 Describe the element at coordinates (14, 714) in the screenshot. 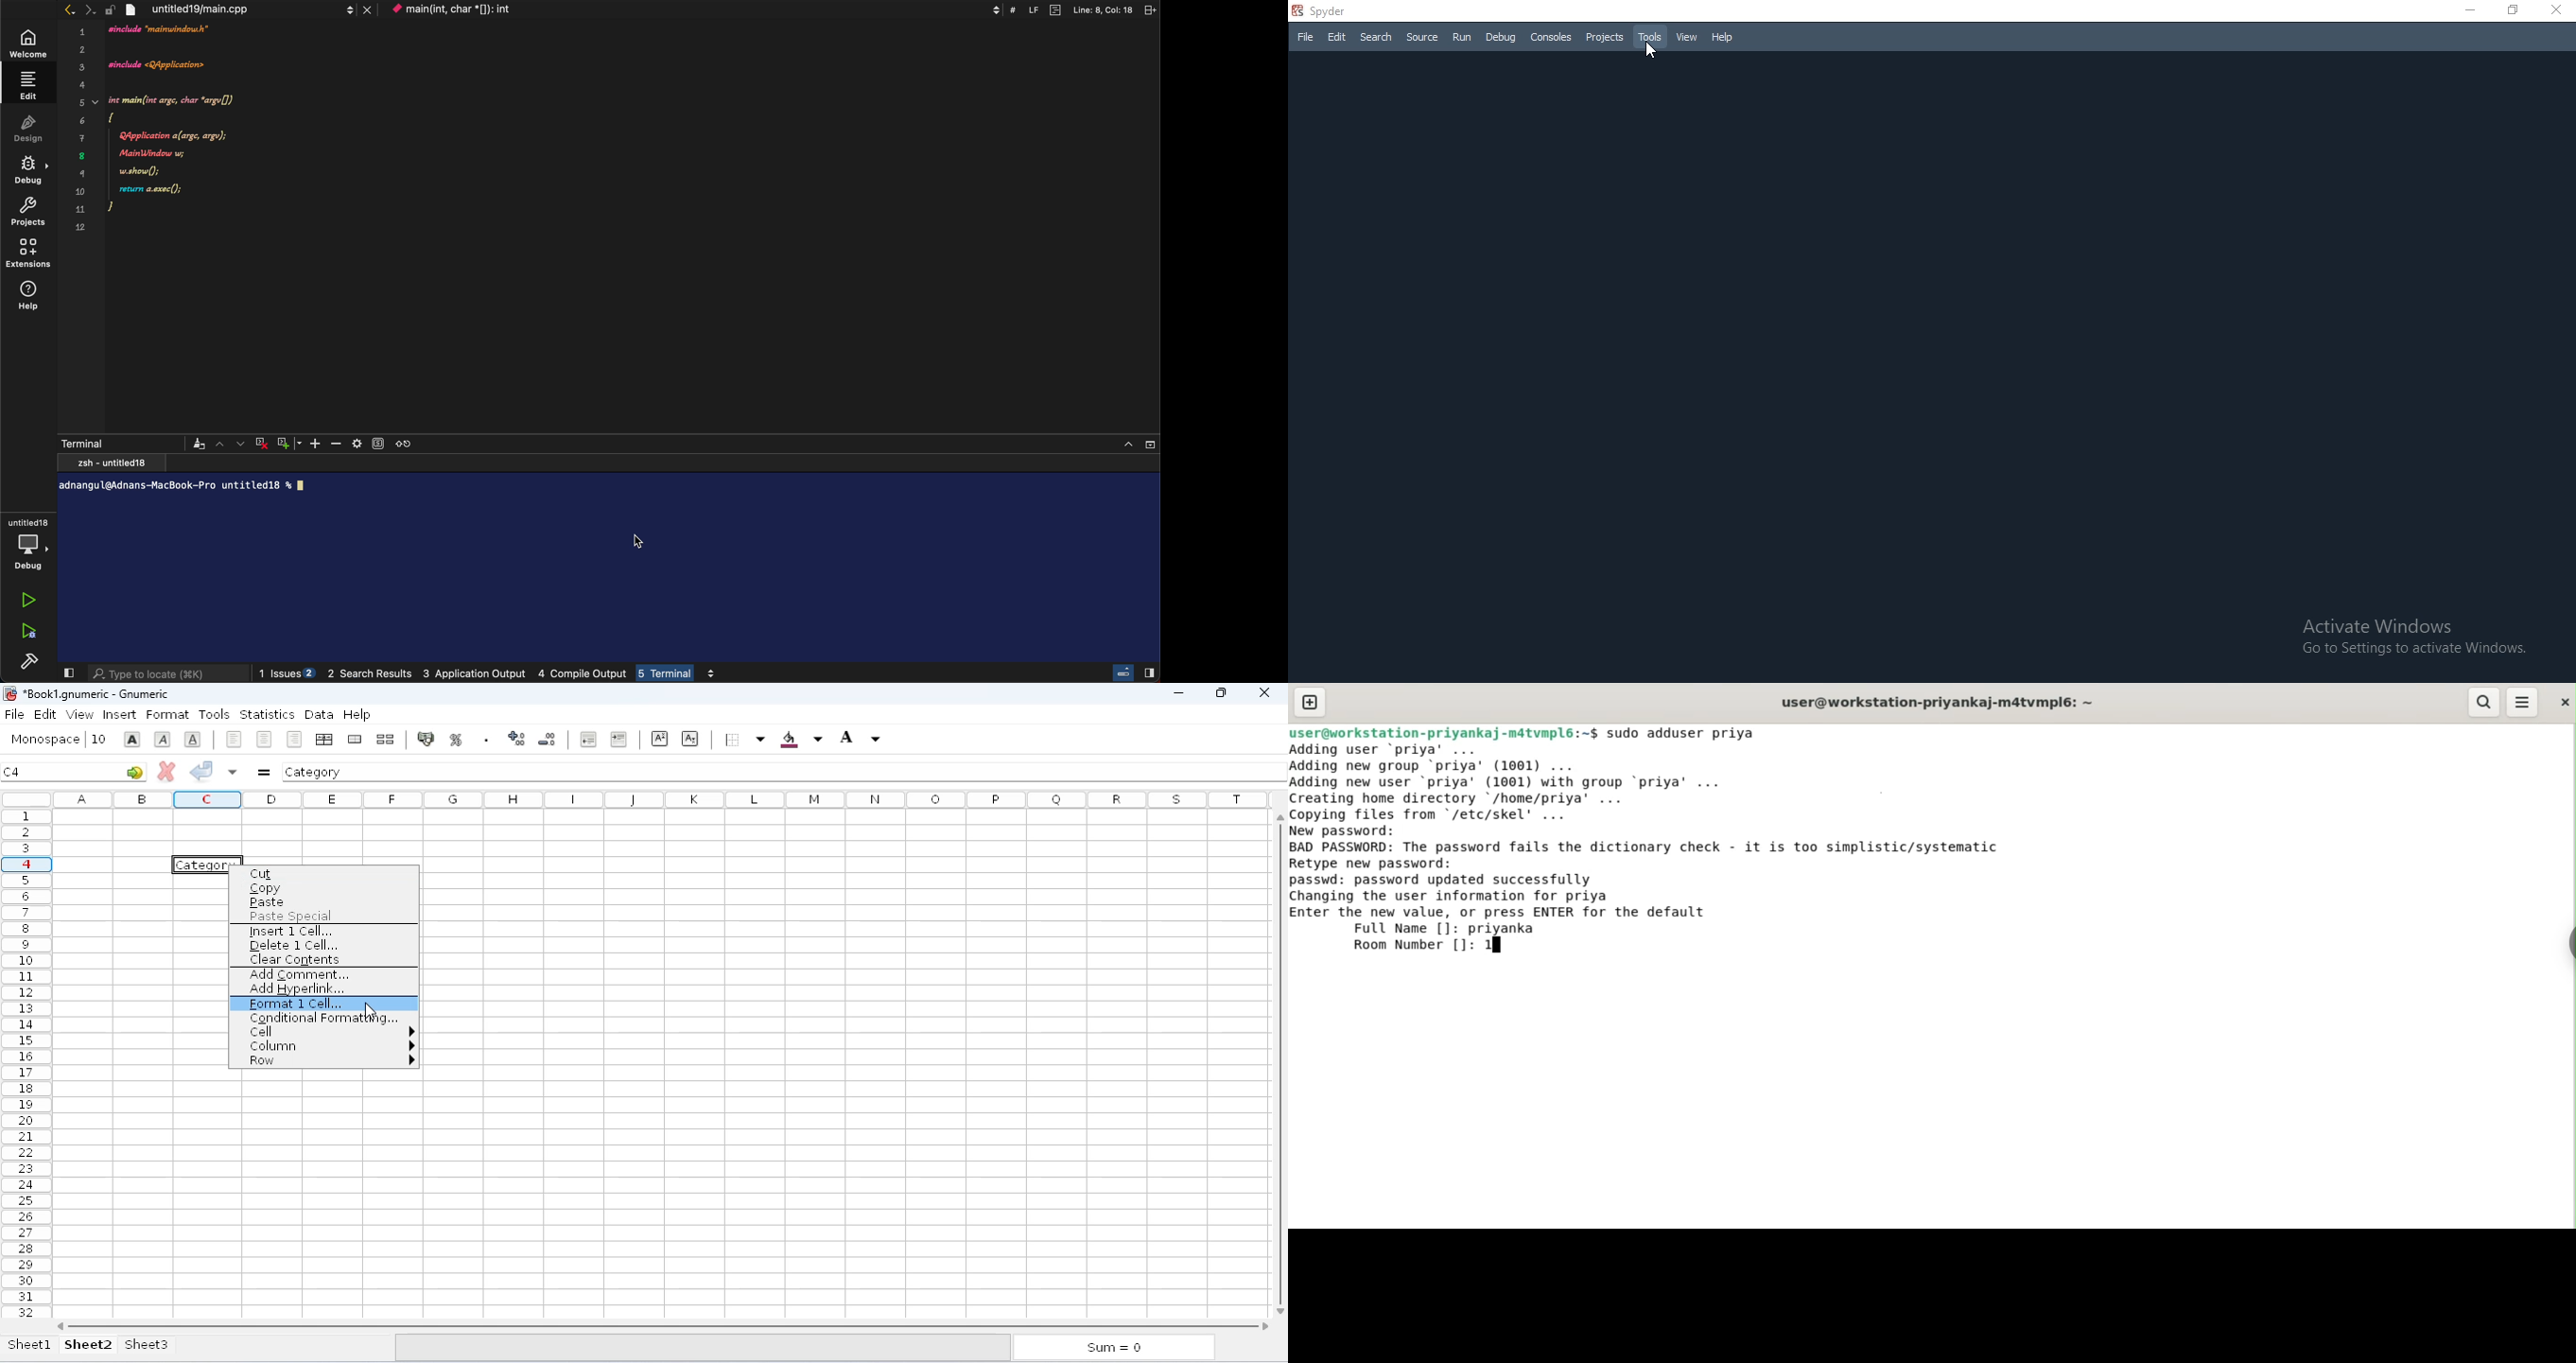

I see `file` at that location.